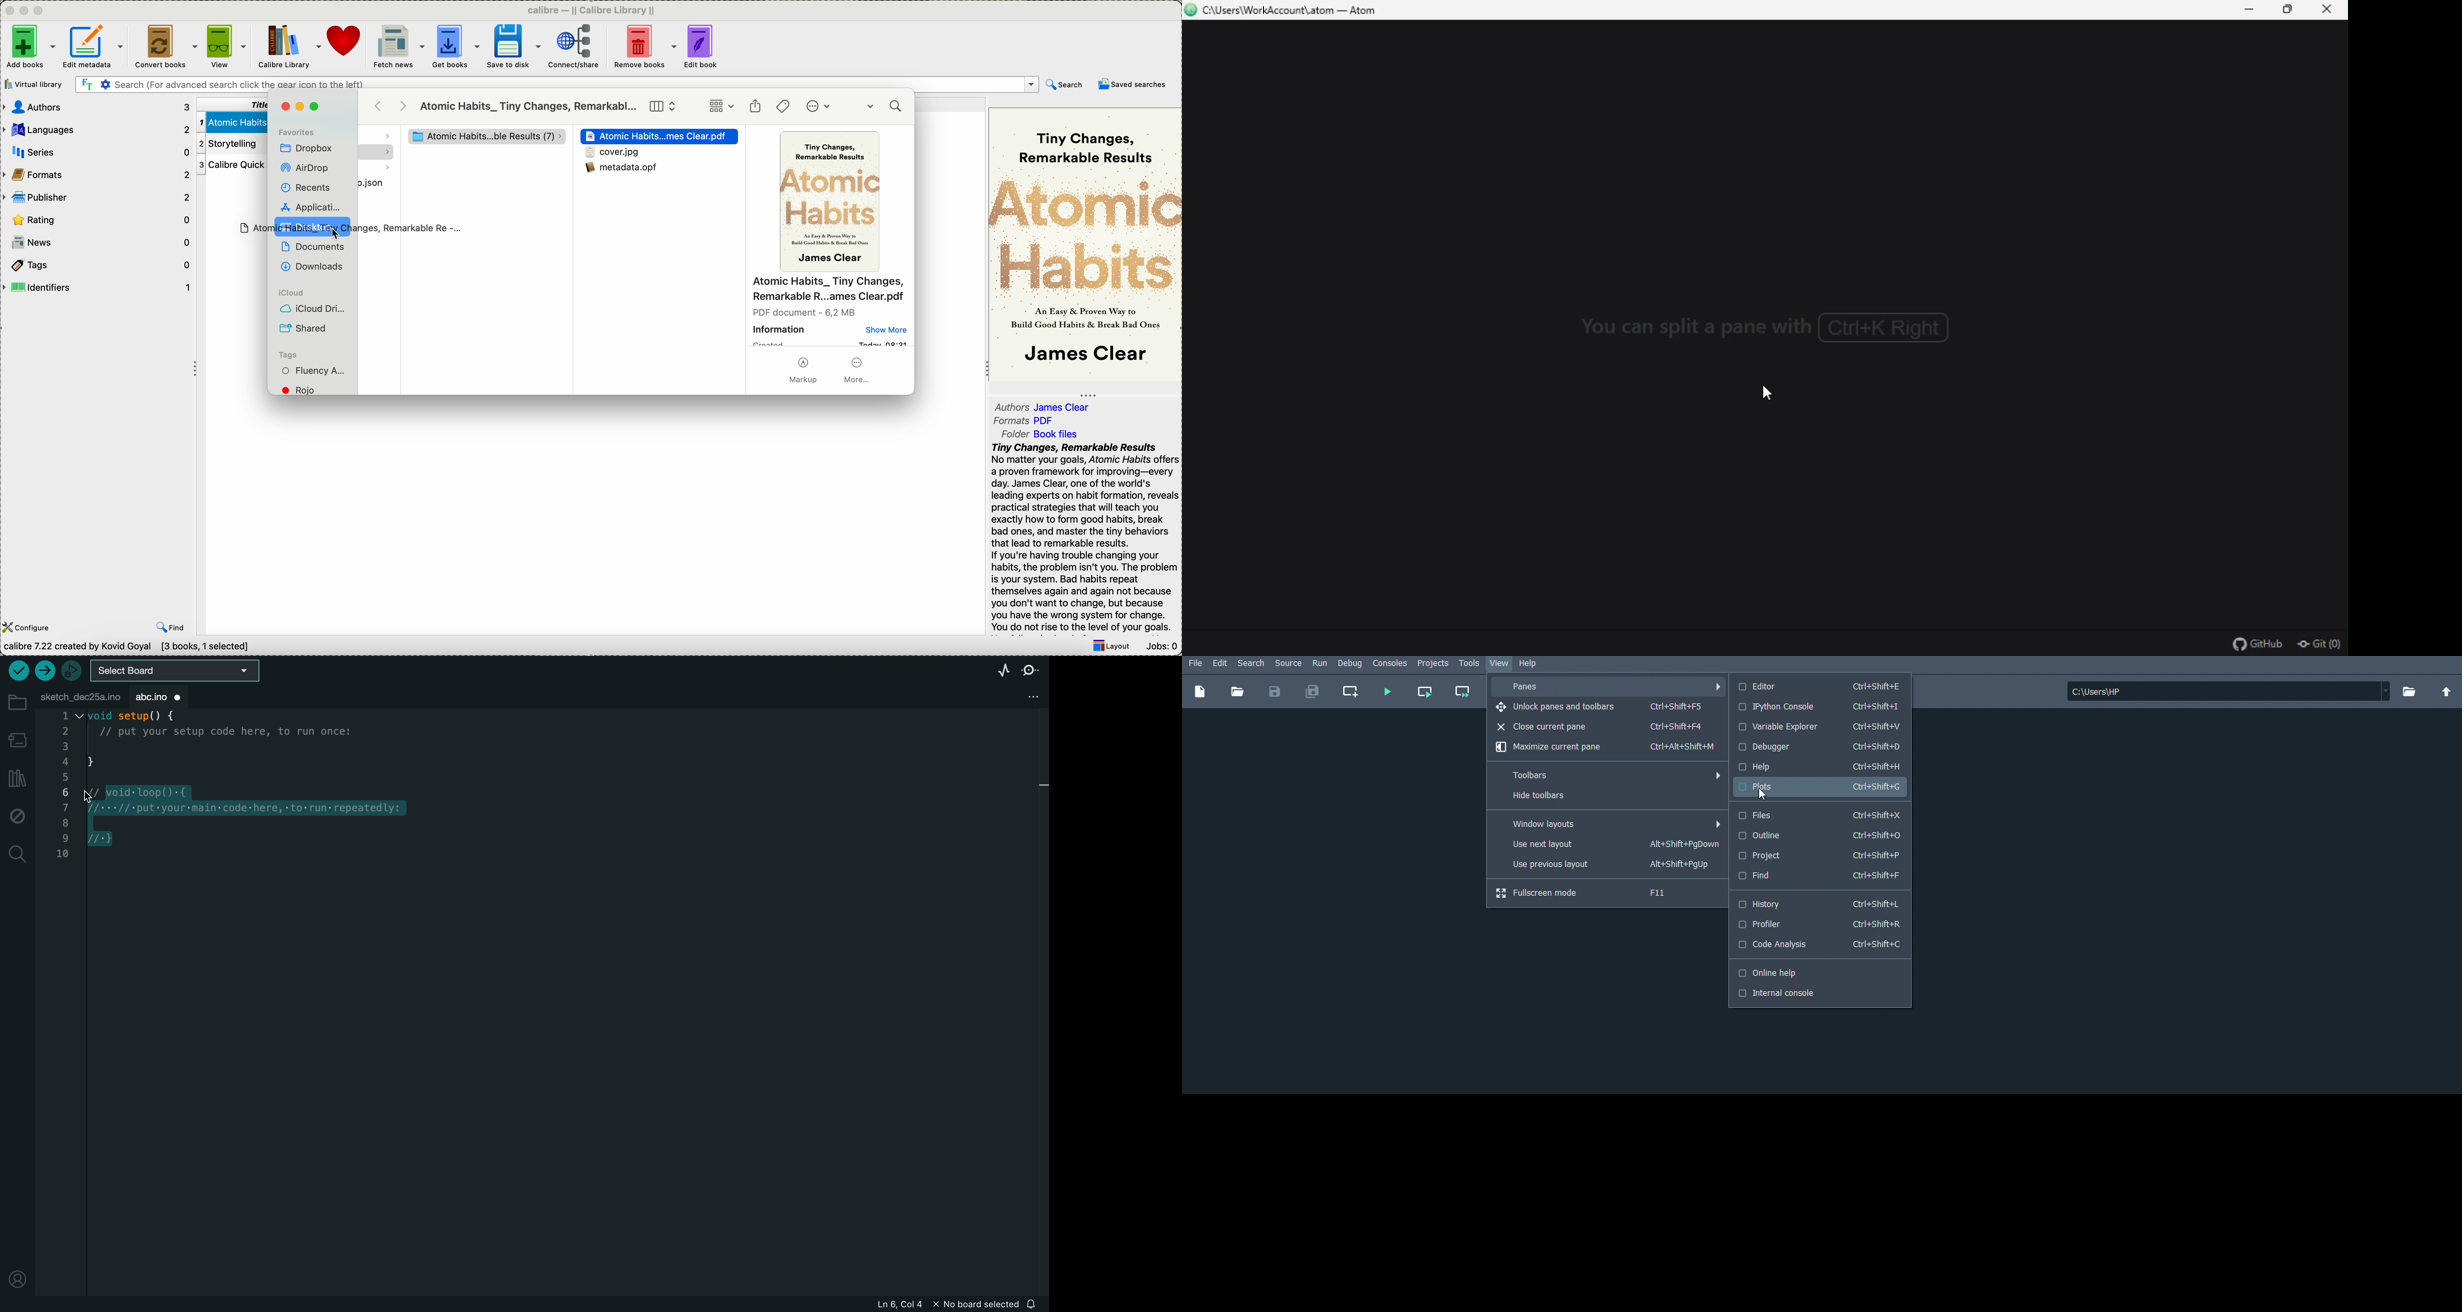  Describe the element at coordinates (1613, 825) in the screenshot. I see `Window layouts` at that location.